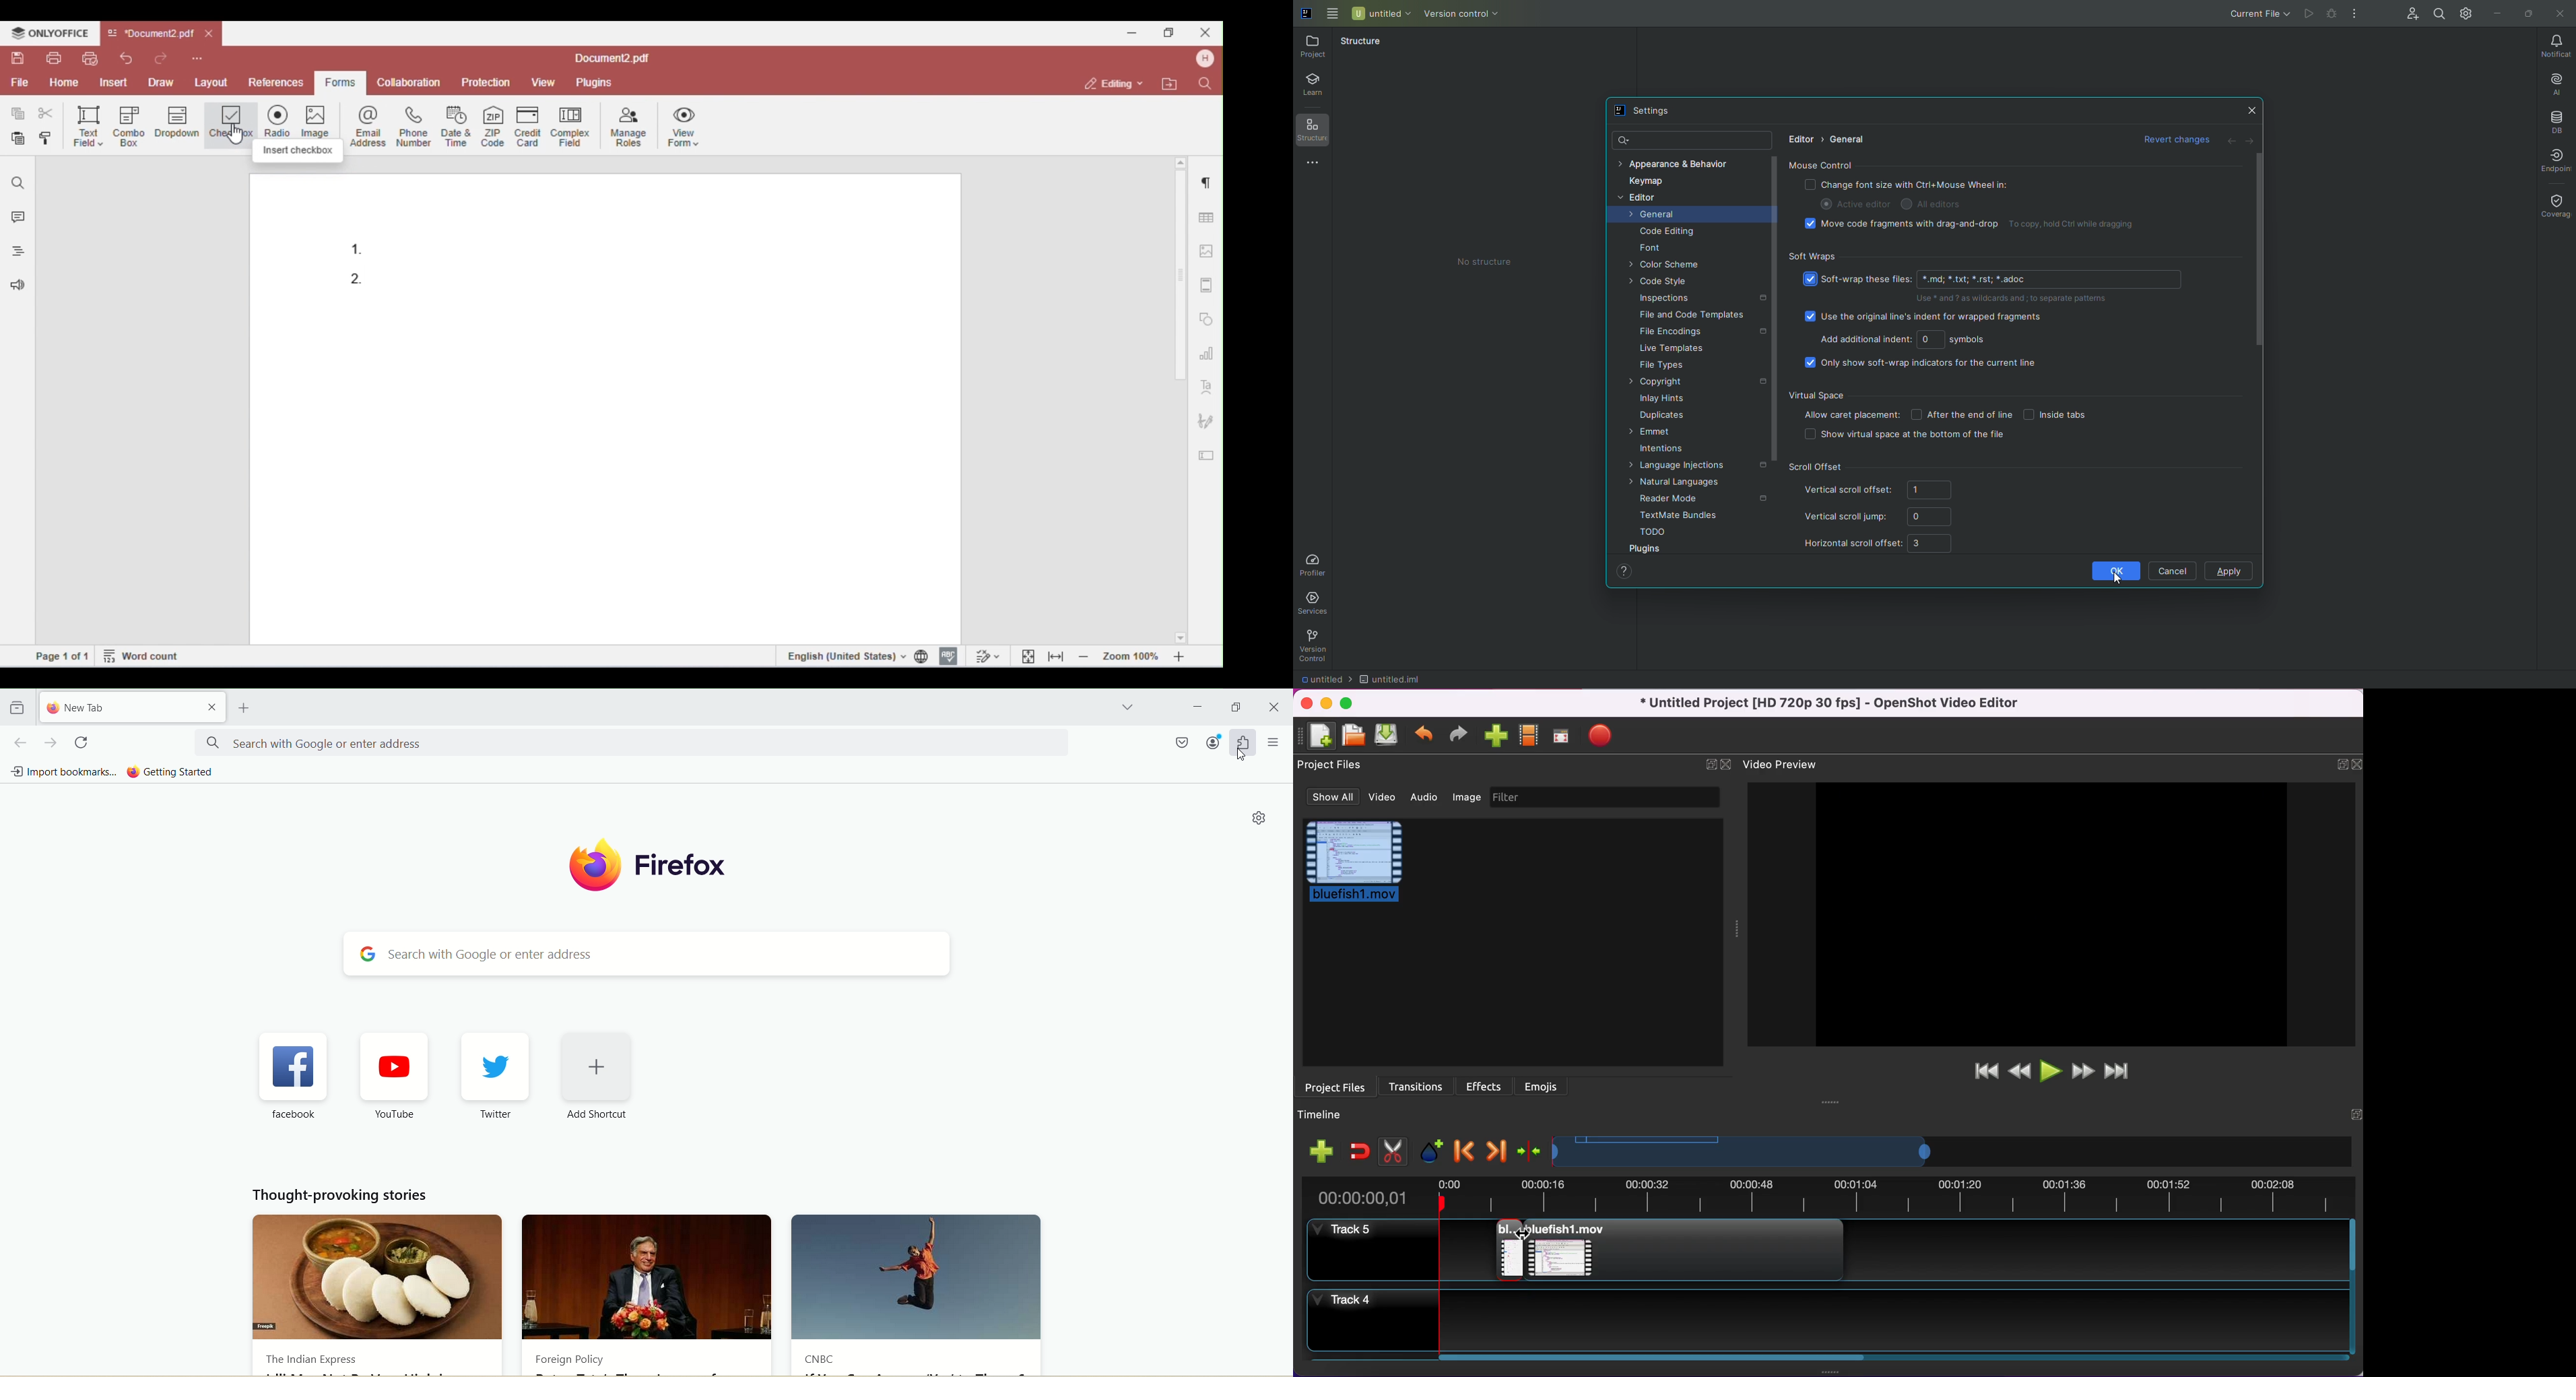 The image size is (2576, 1400). Describe the element at coordinates (1810, 279) in the screenshot. I see `Tick` at that location.